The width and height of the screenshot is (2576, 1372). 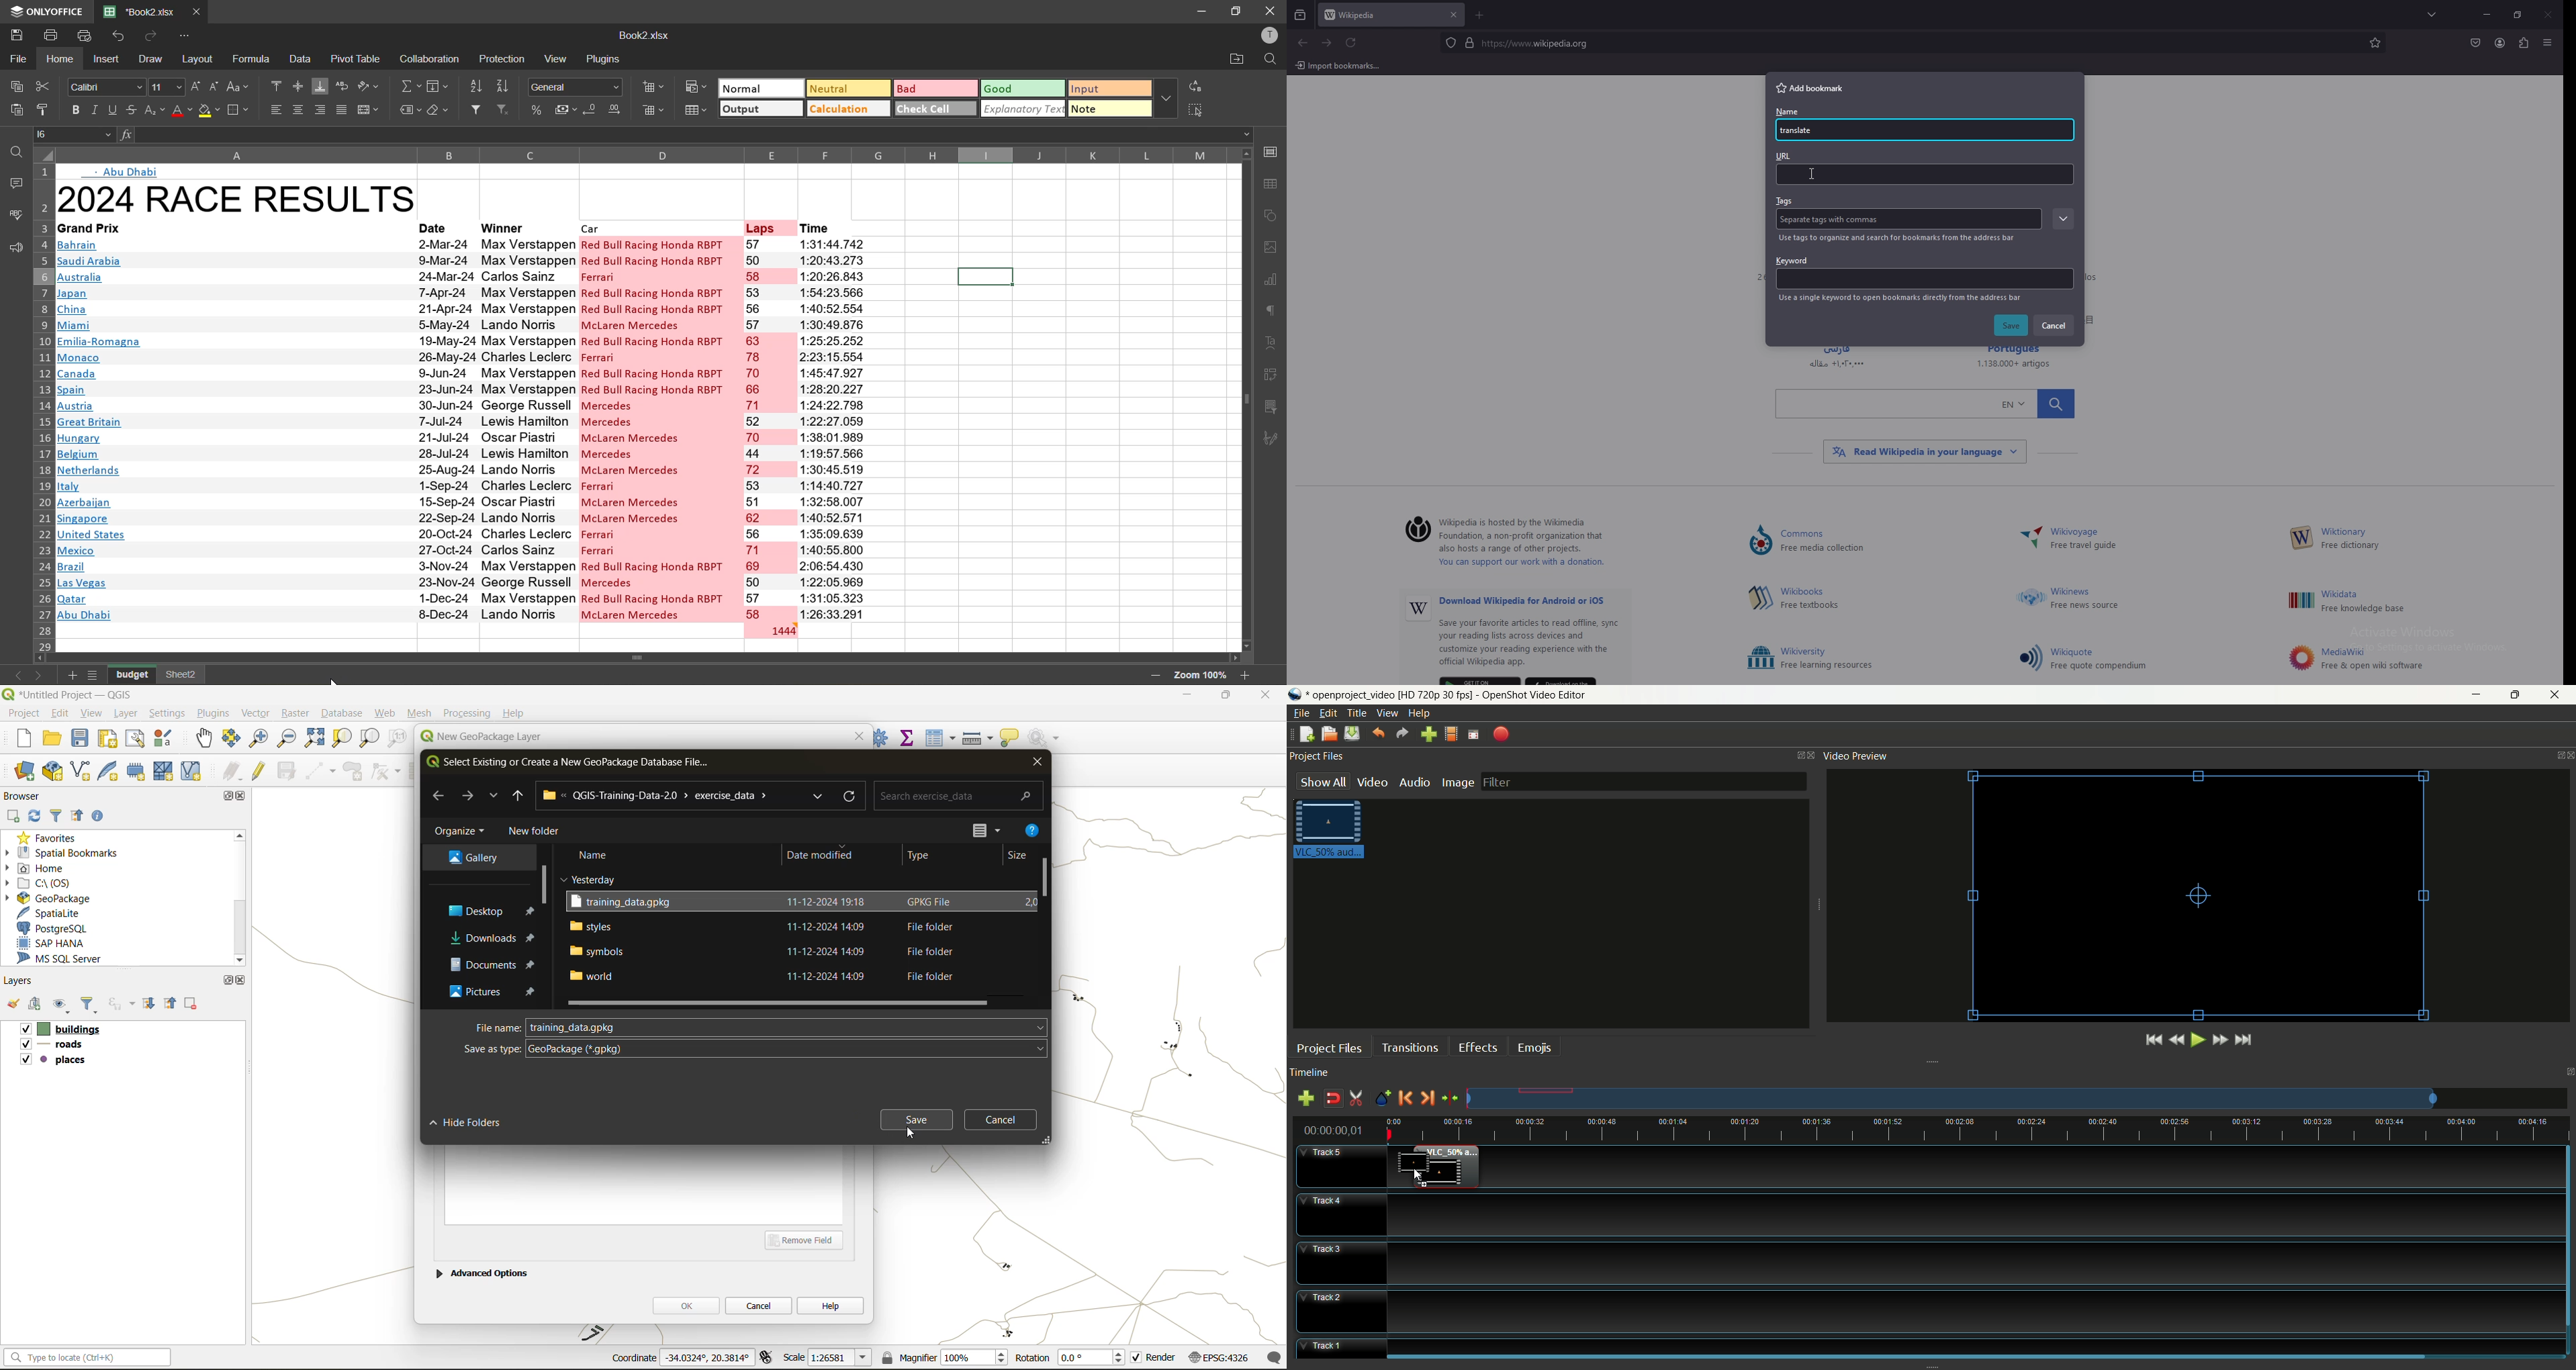 I want to click on database, so click(x=345, y=714).